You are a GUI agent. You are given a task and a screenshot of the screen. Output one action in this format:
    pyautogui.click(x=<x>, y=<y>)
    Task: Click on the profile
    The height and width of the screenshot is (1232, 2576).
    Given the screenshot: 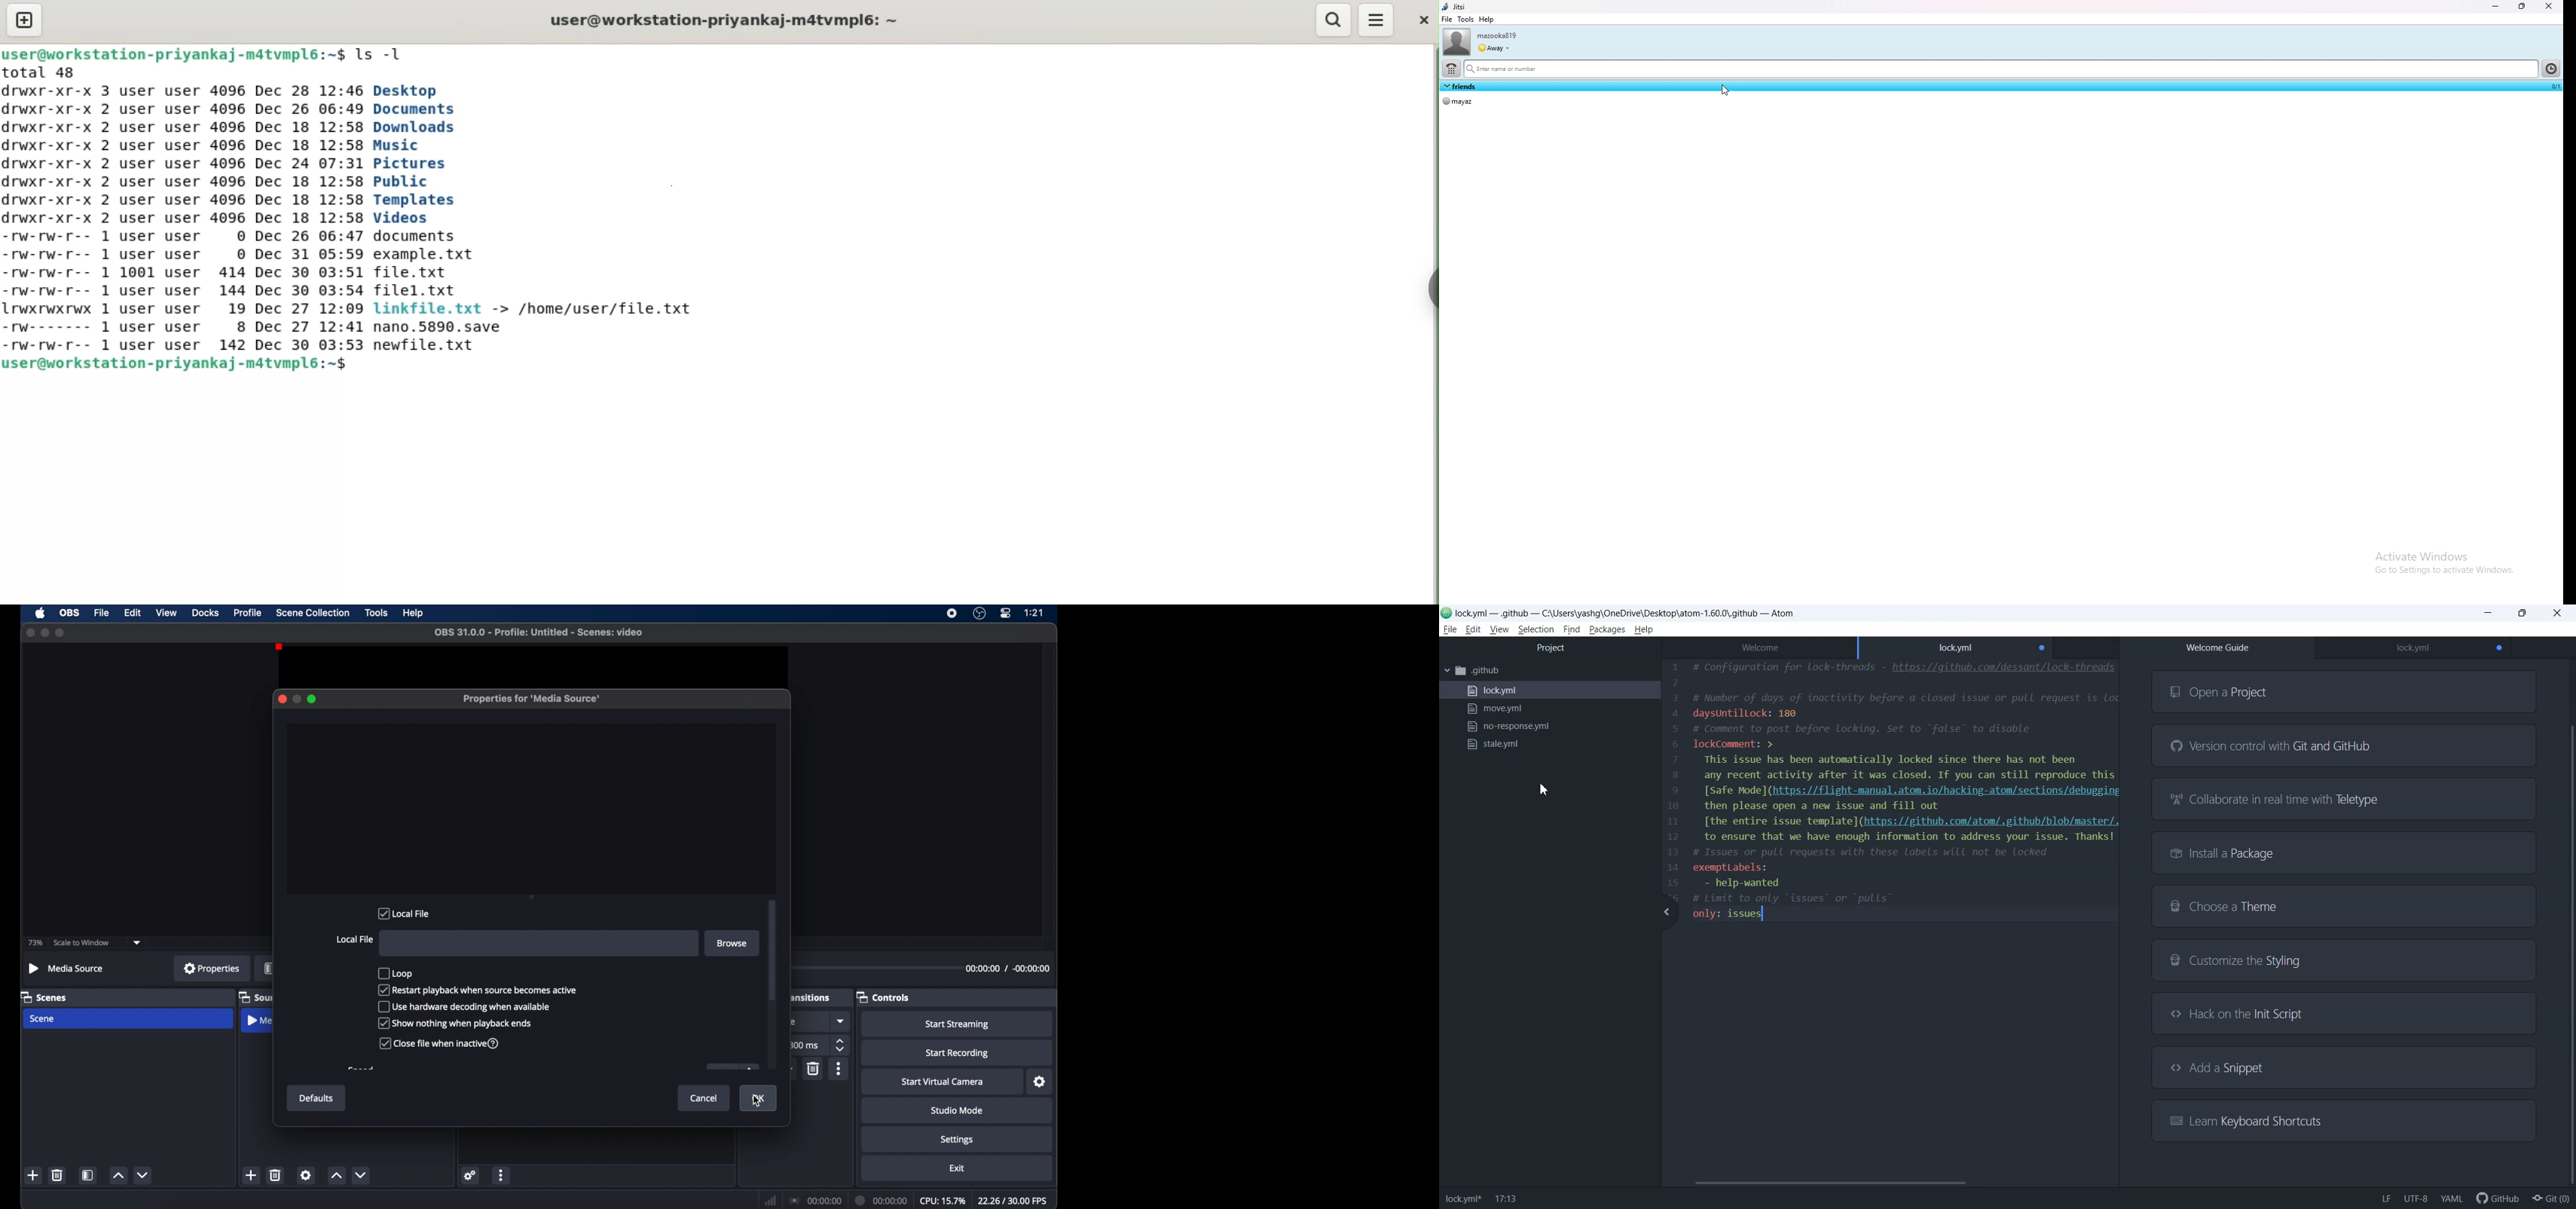 What is the action you would take?
    pyautogui.click(x=248, y=613)
    